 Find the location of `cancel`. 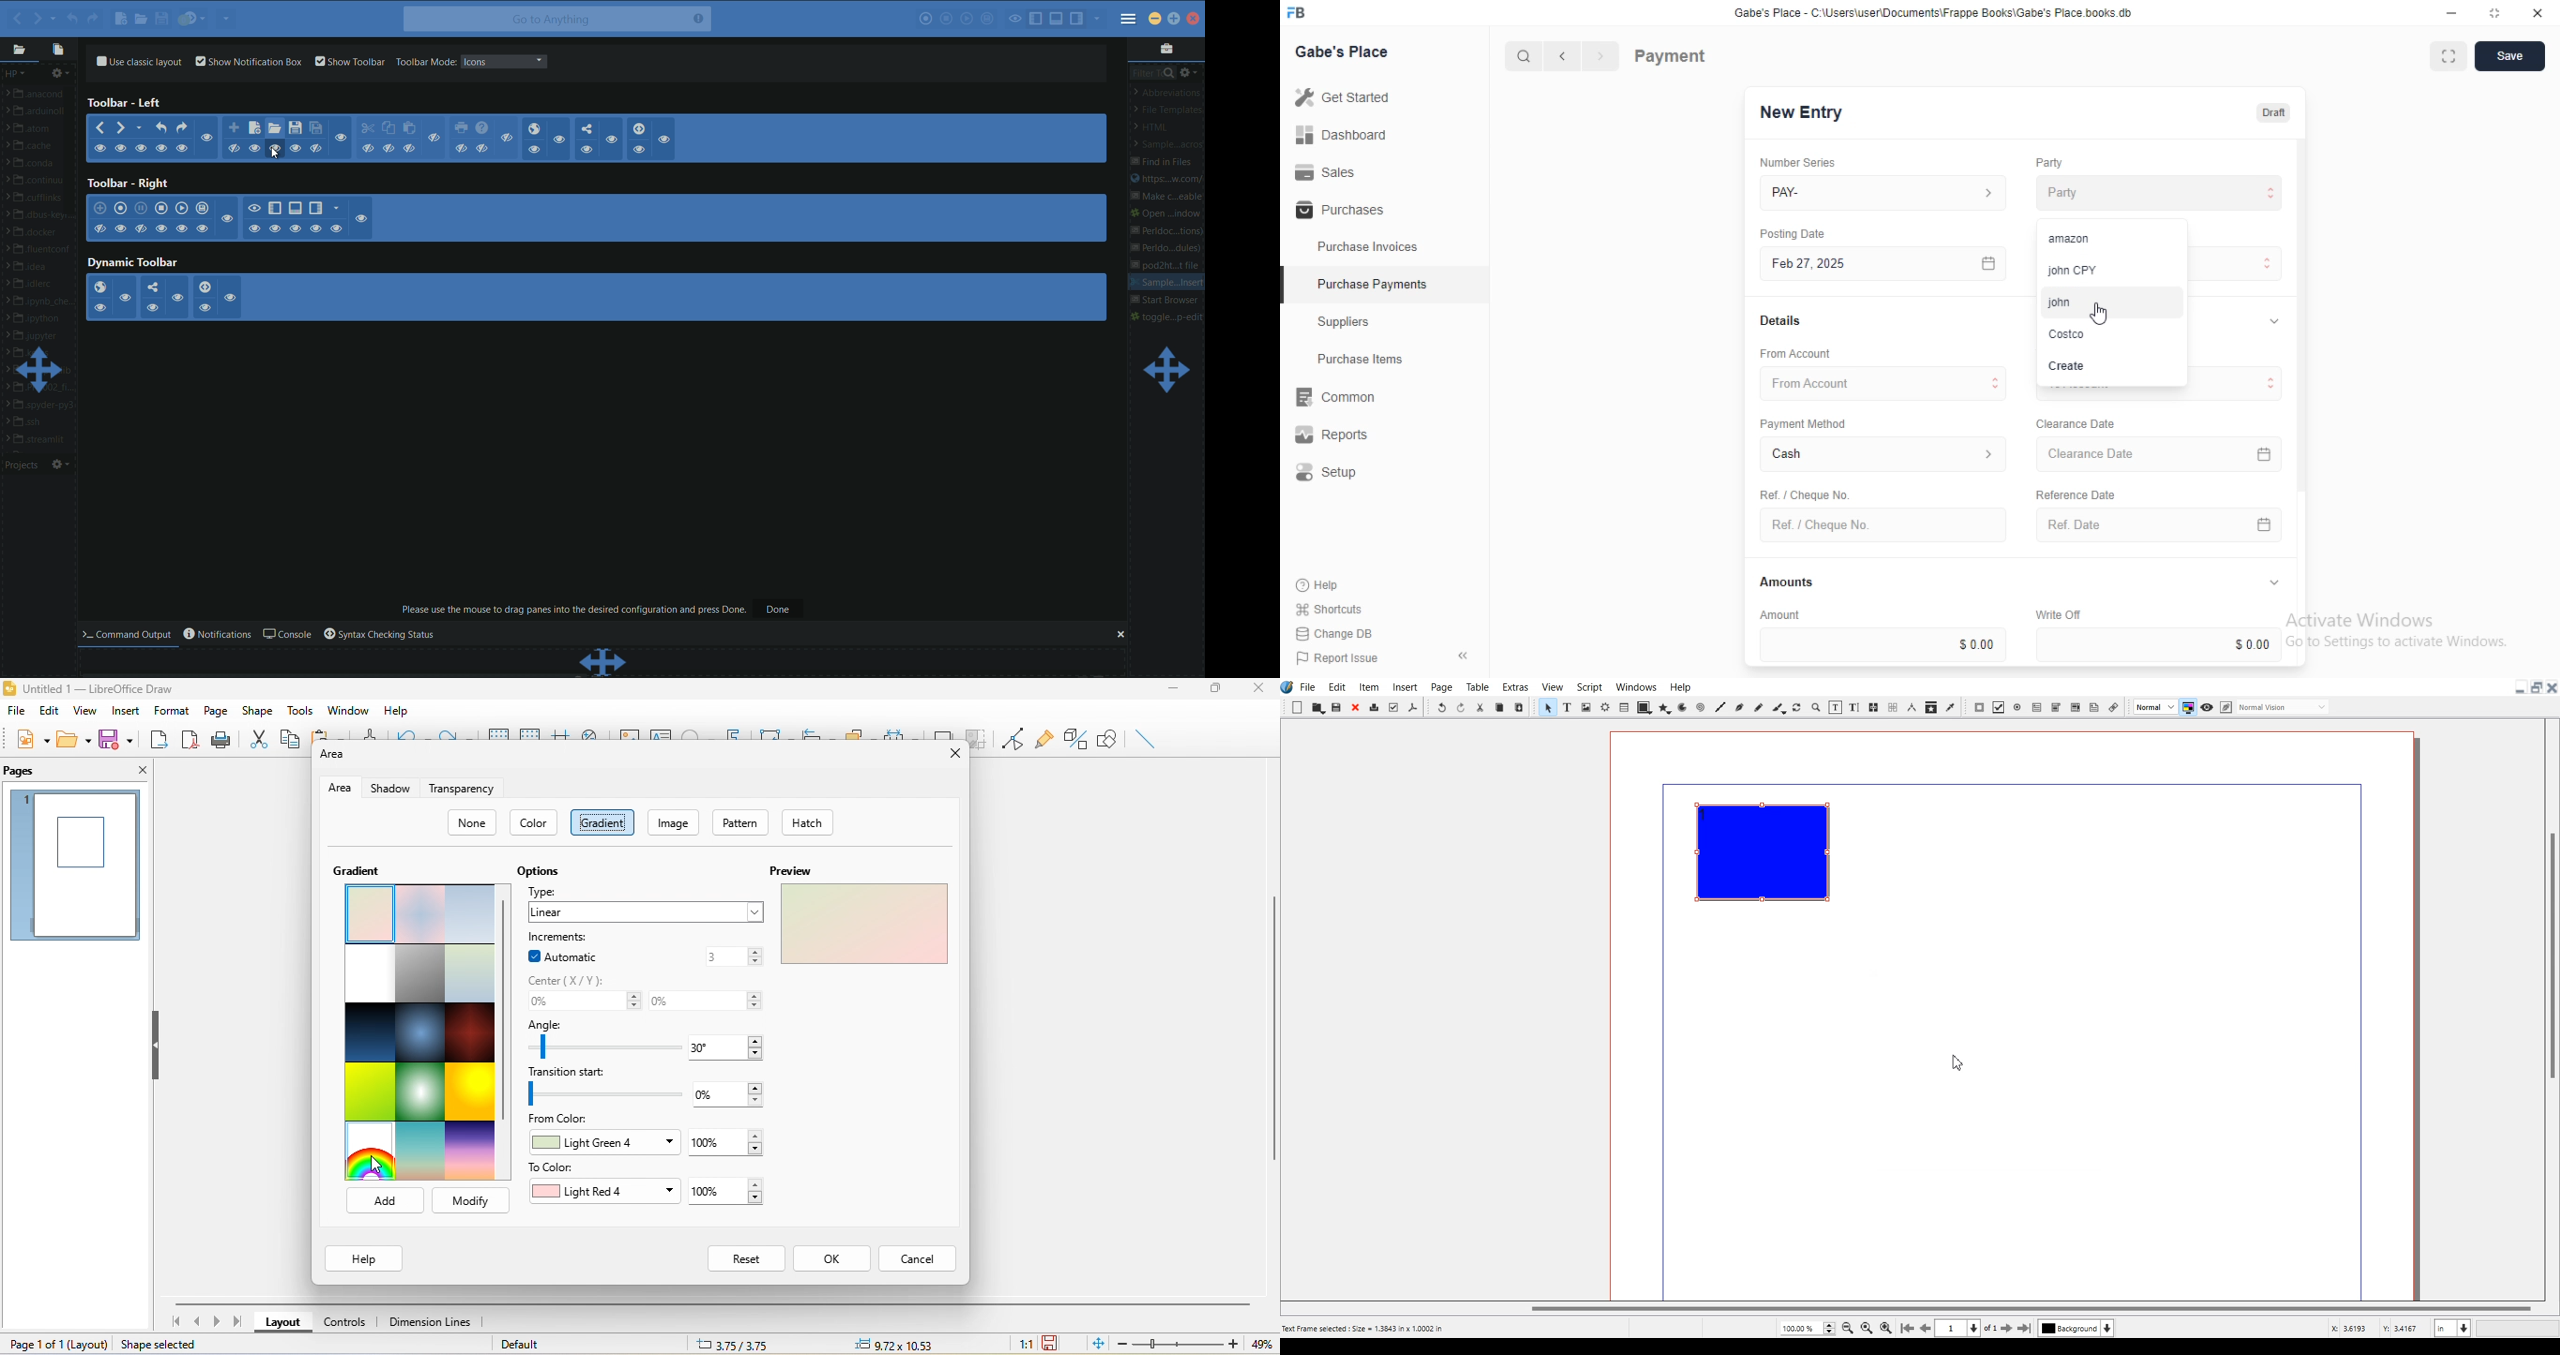

cancel is located at coordinates (922, 1259).